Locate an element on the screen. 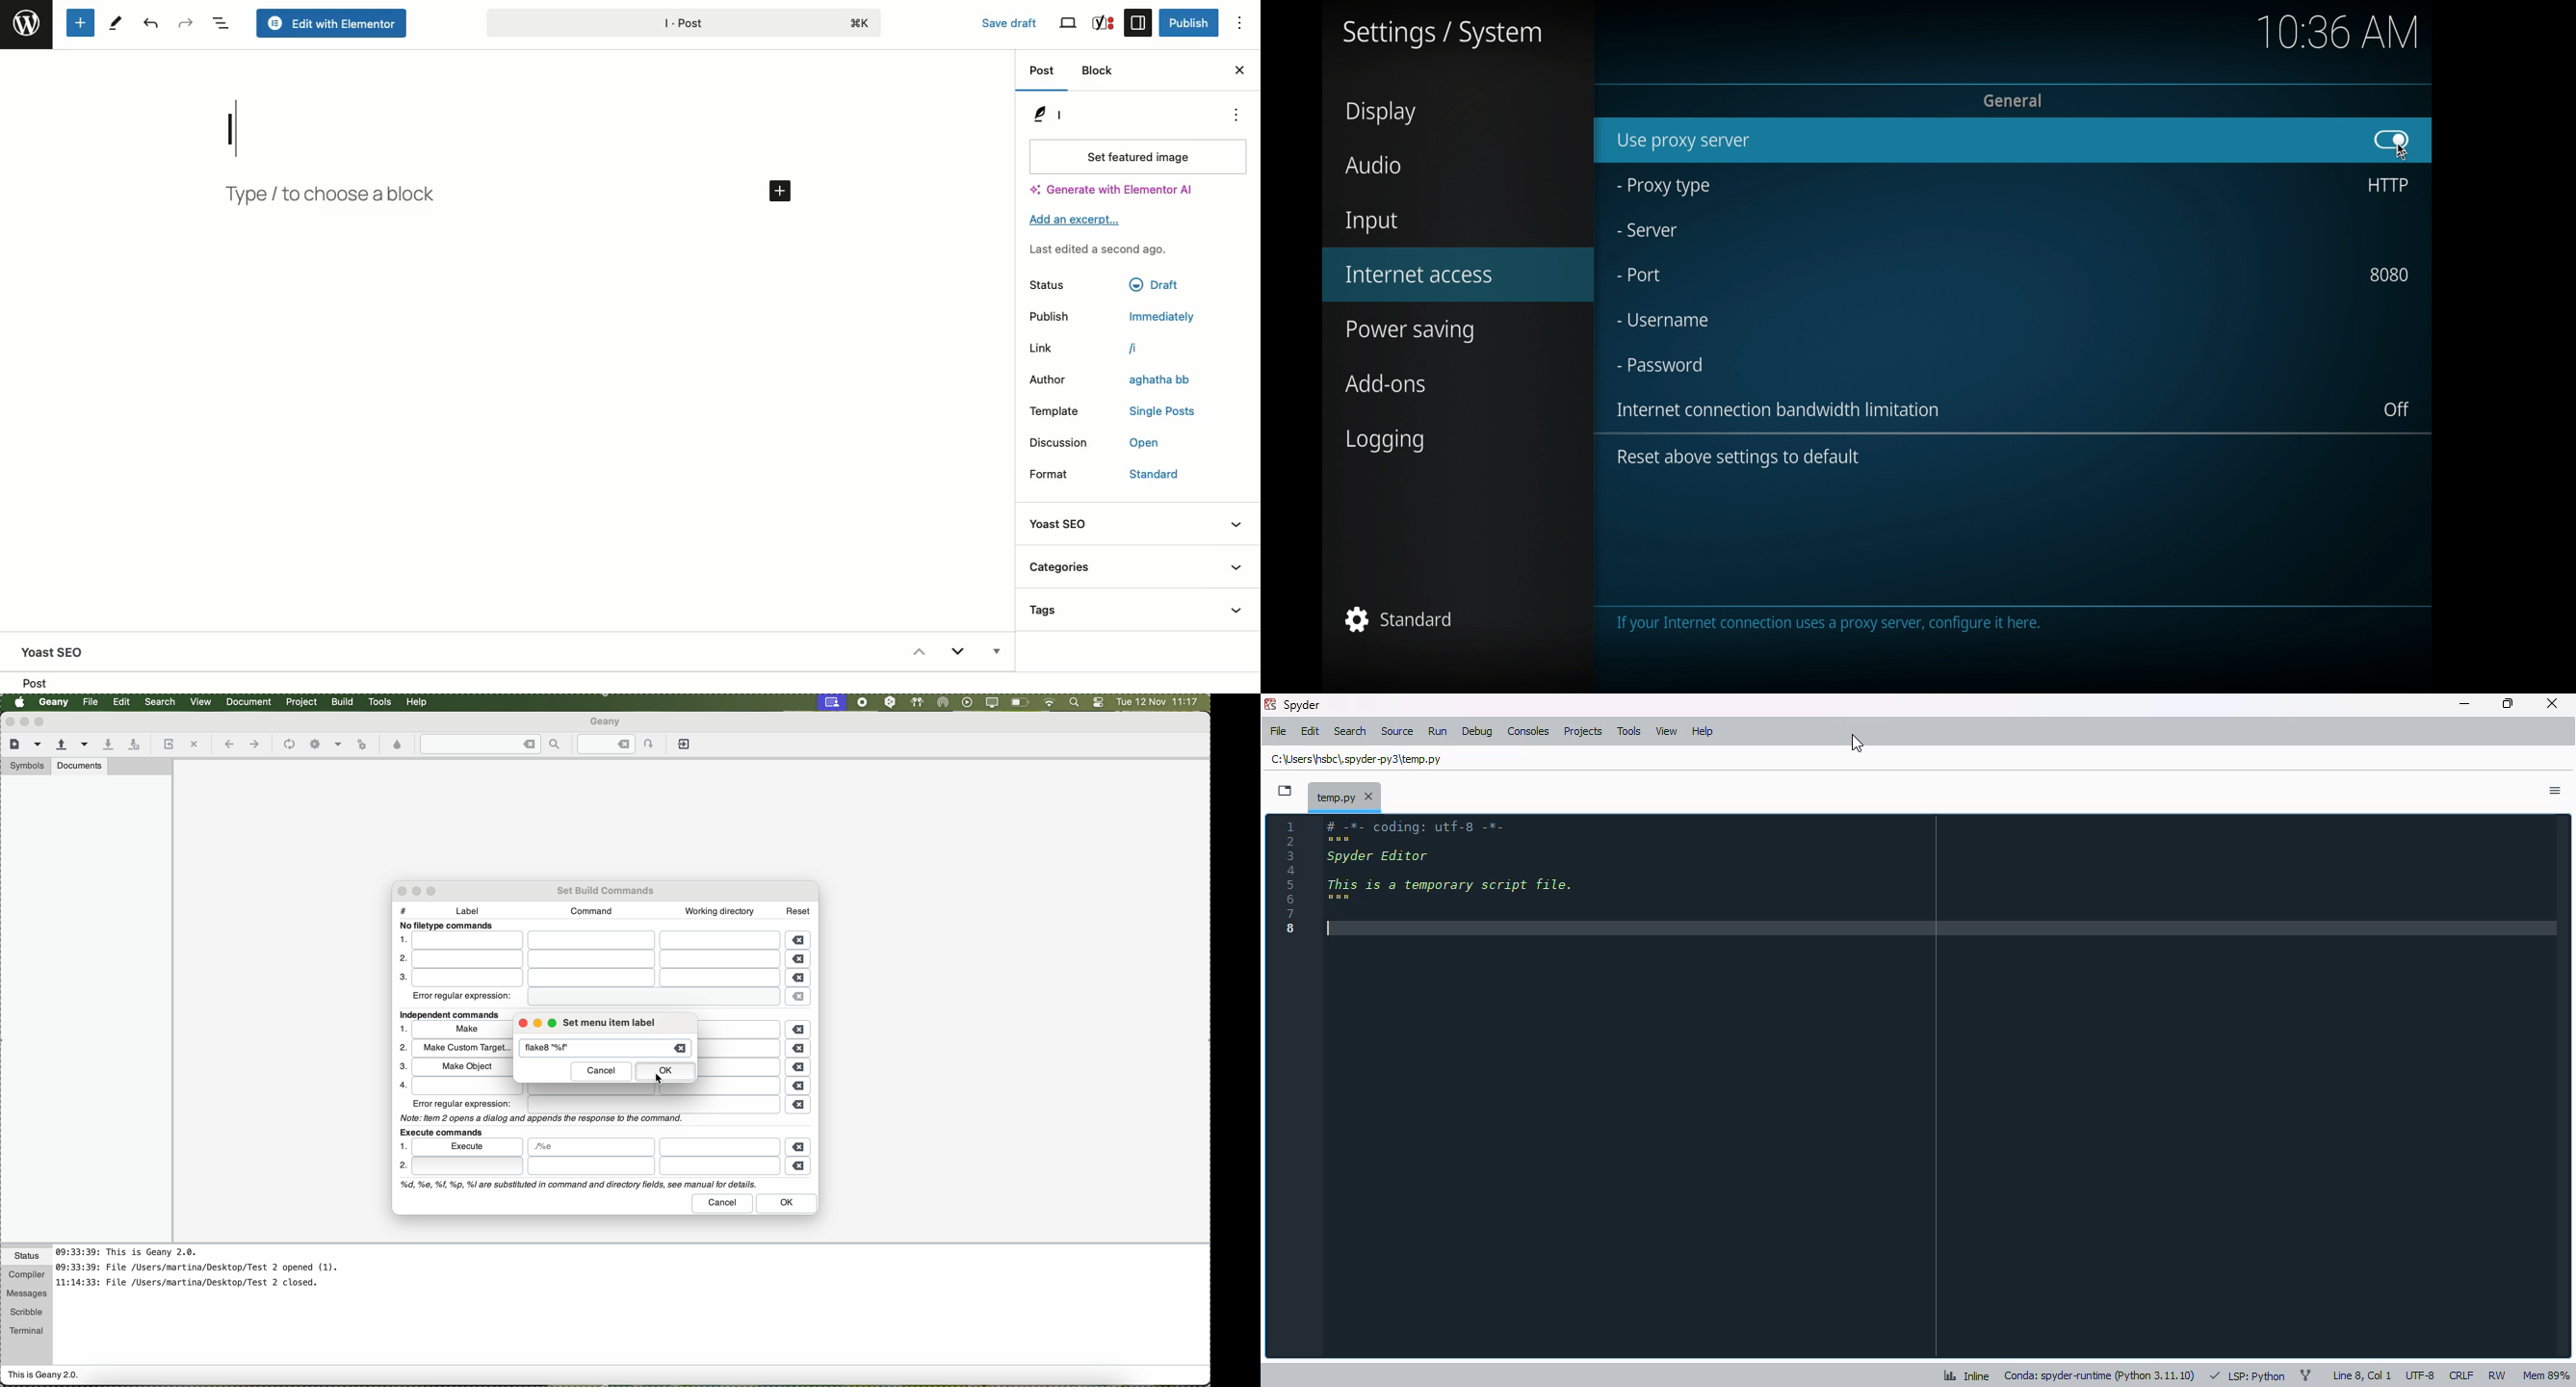  proxy type is located at coordinates (1662, 187).